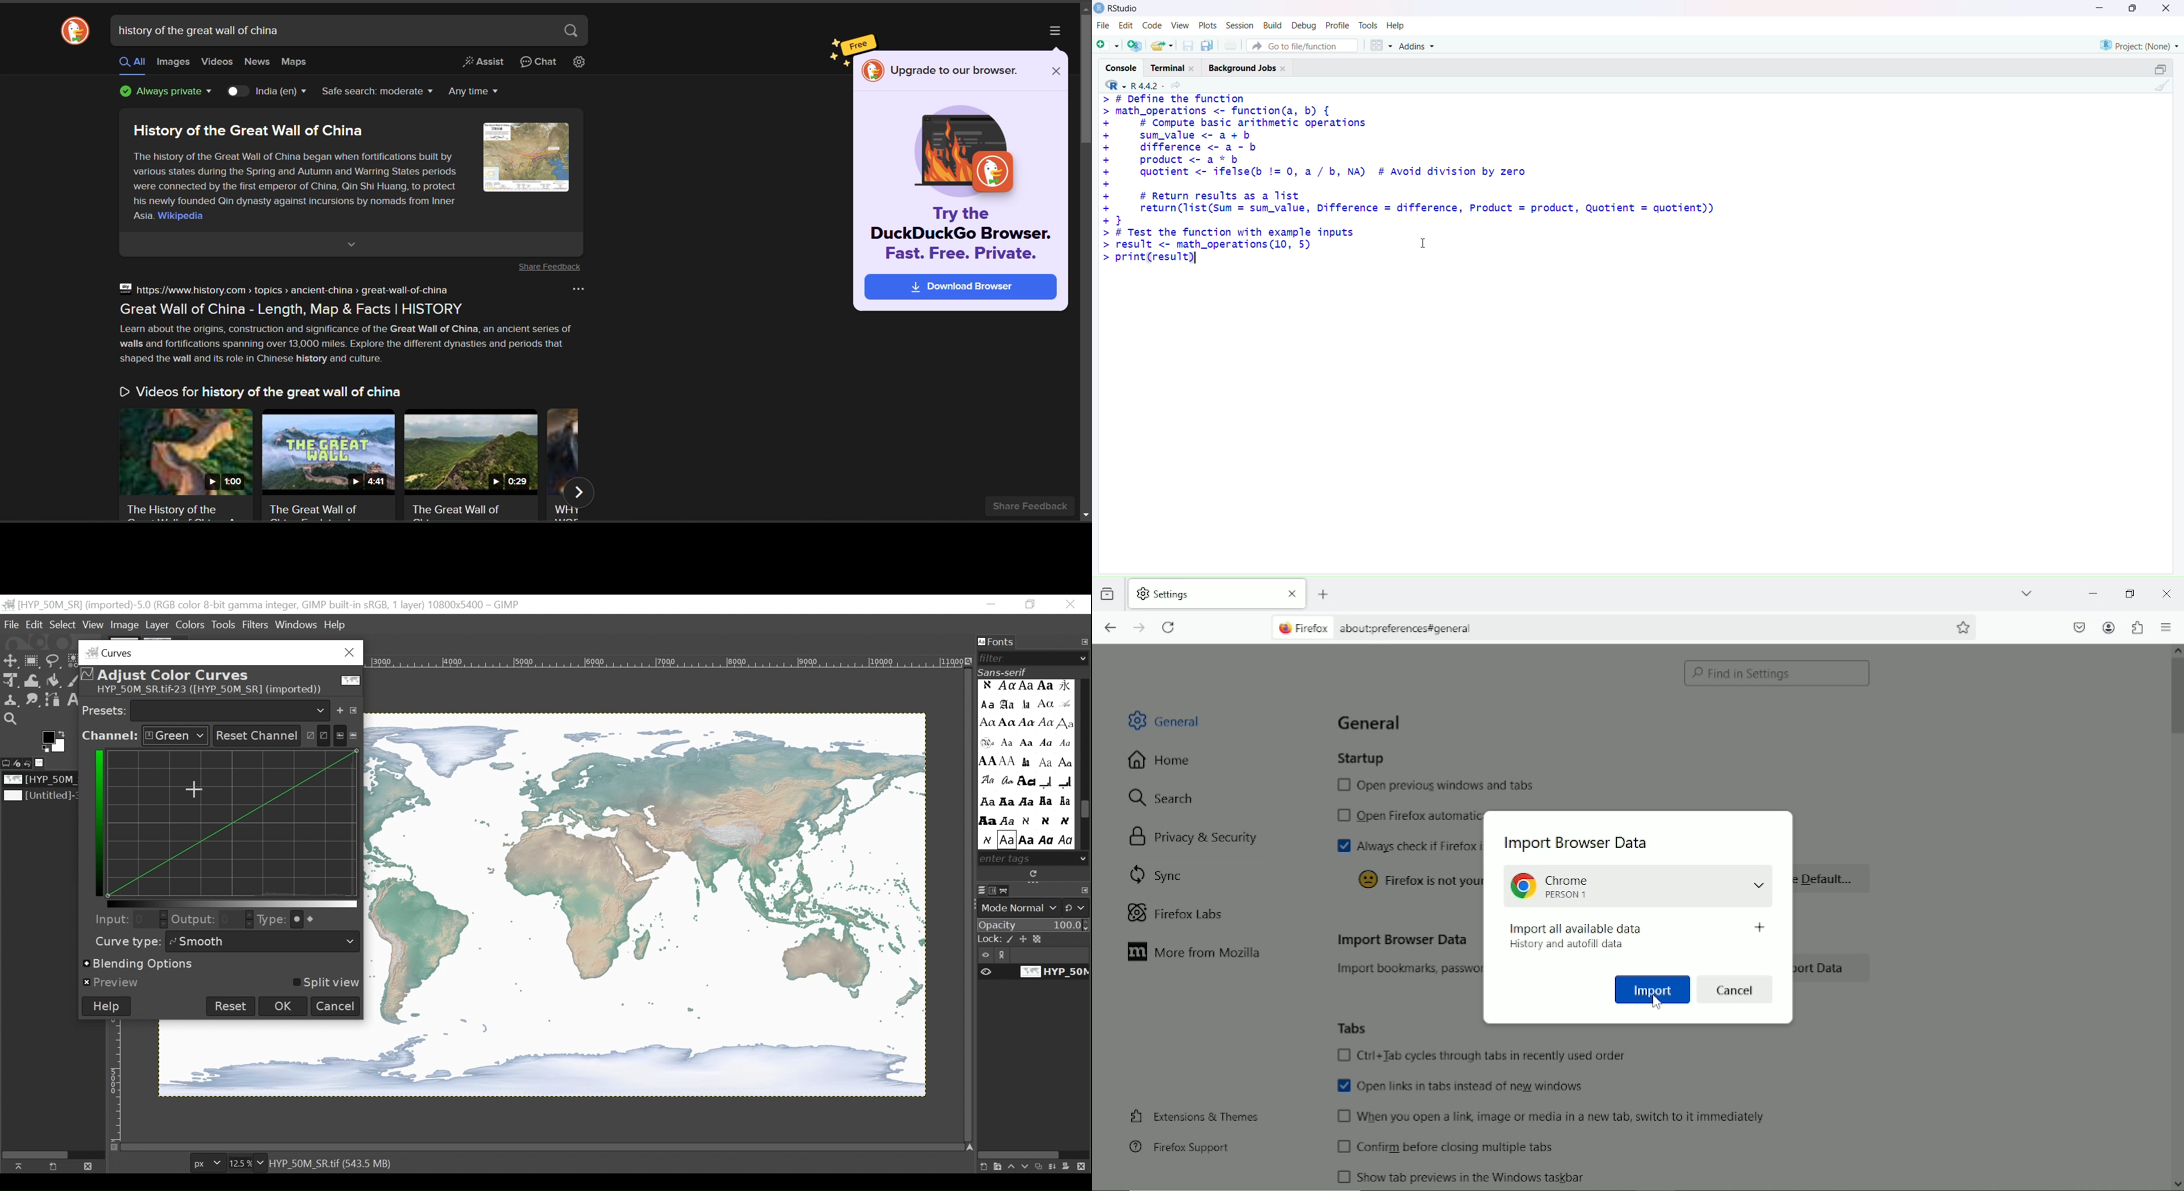 The height and width of the screenshot is (1204, 2184). Describe the element at coordinates (1337, 24) in the screenshot. I see `Profile` at that location.